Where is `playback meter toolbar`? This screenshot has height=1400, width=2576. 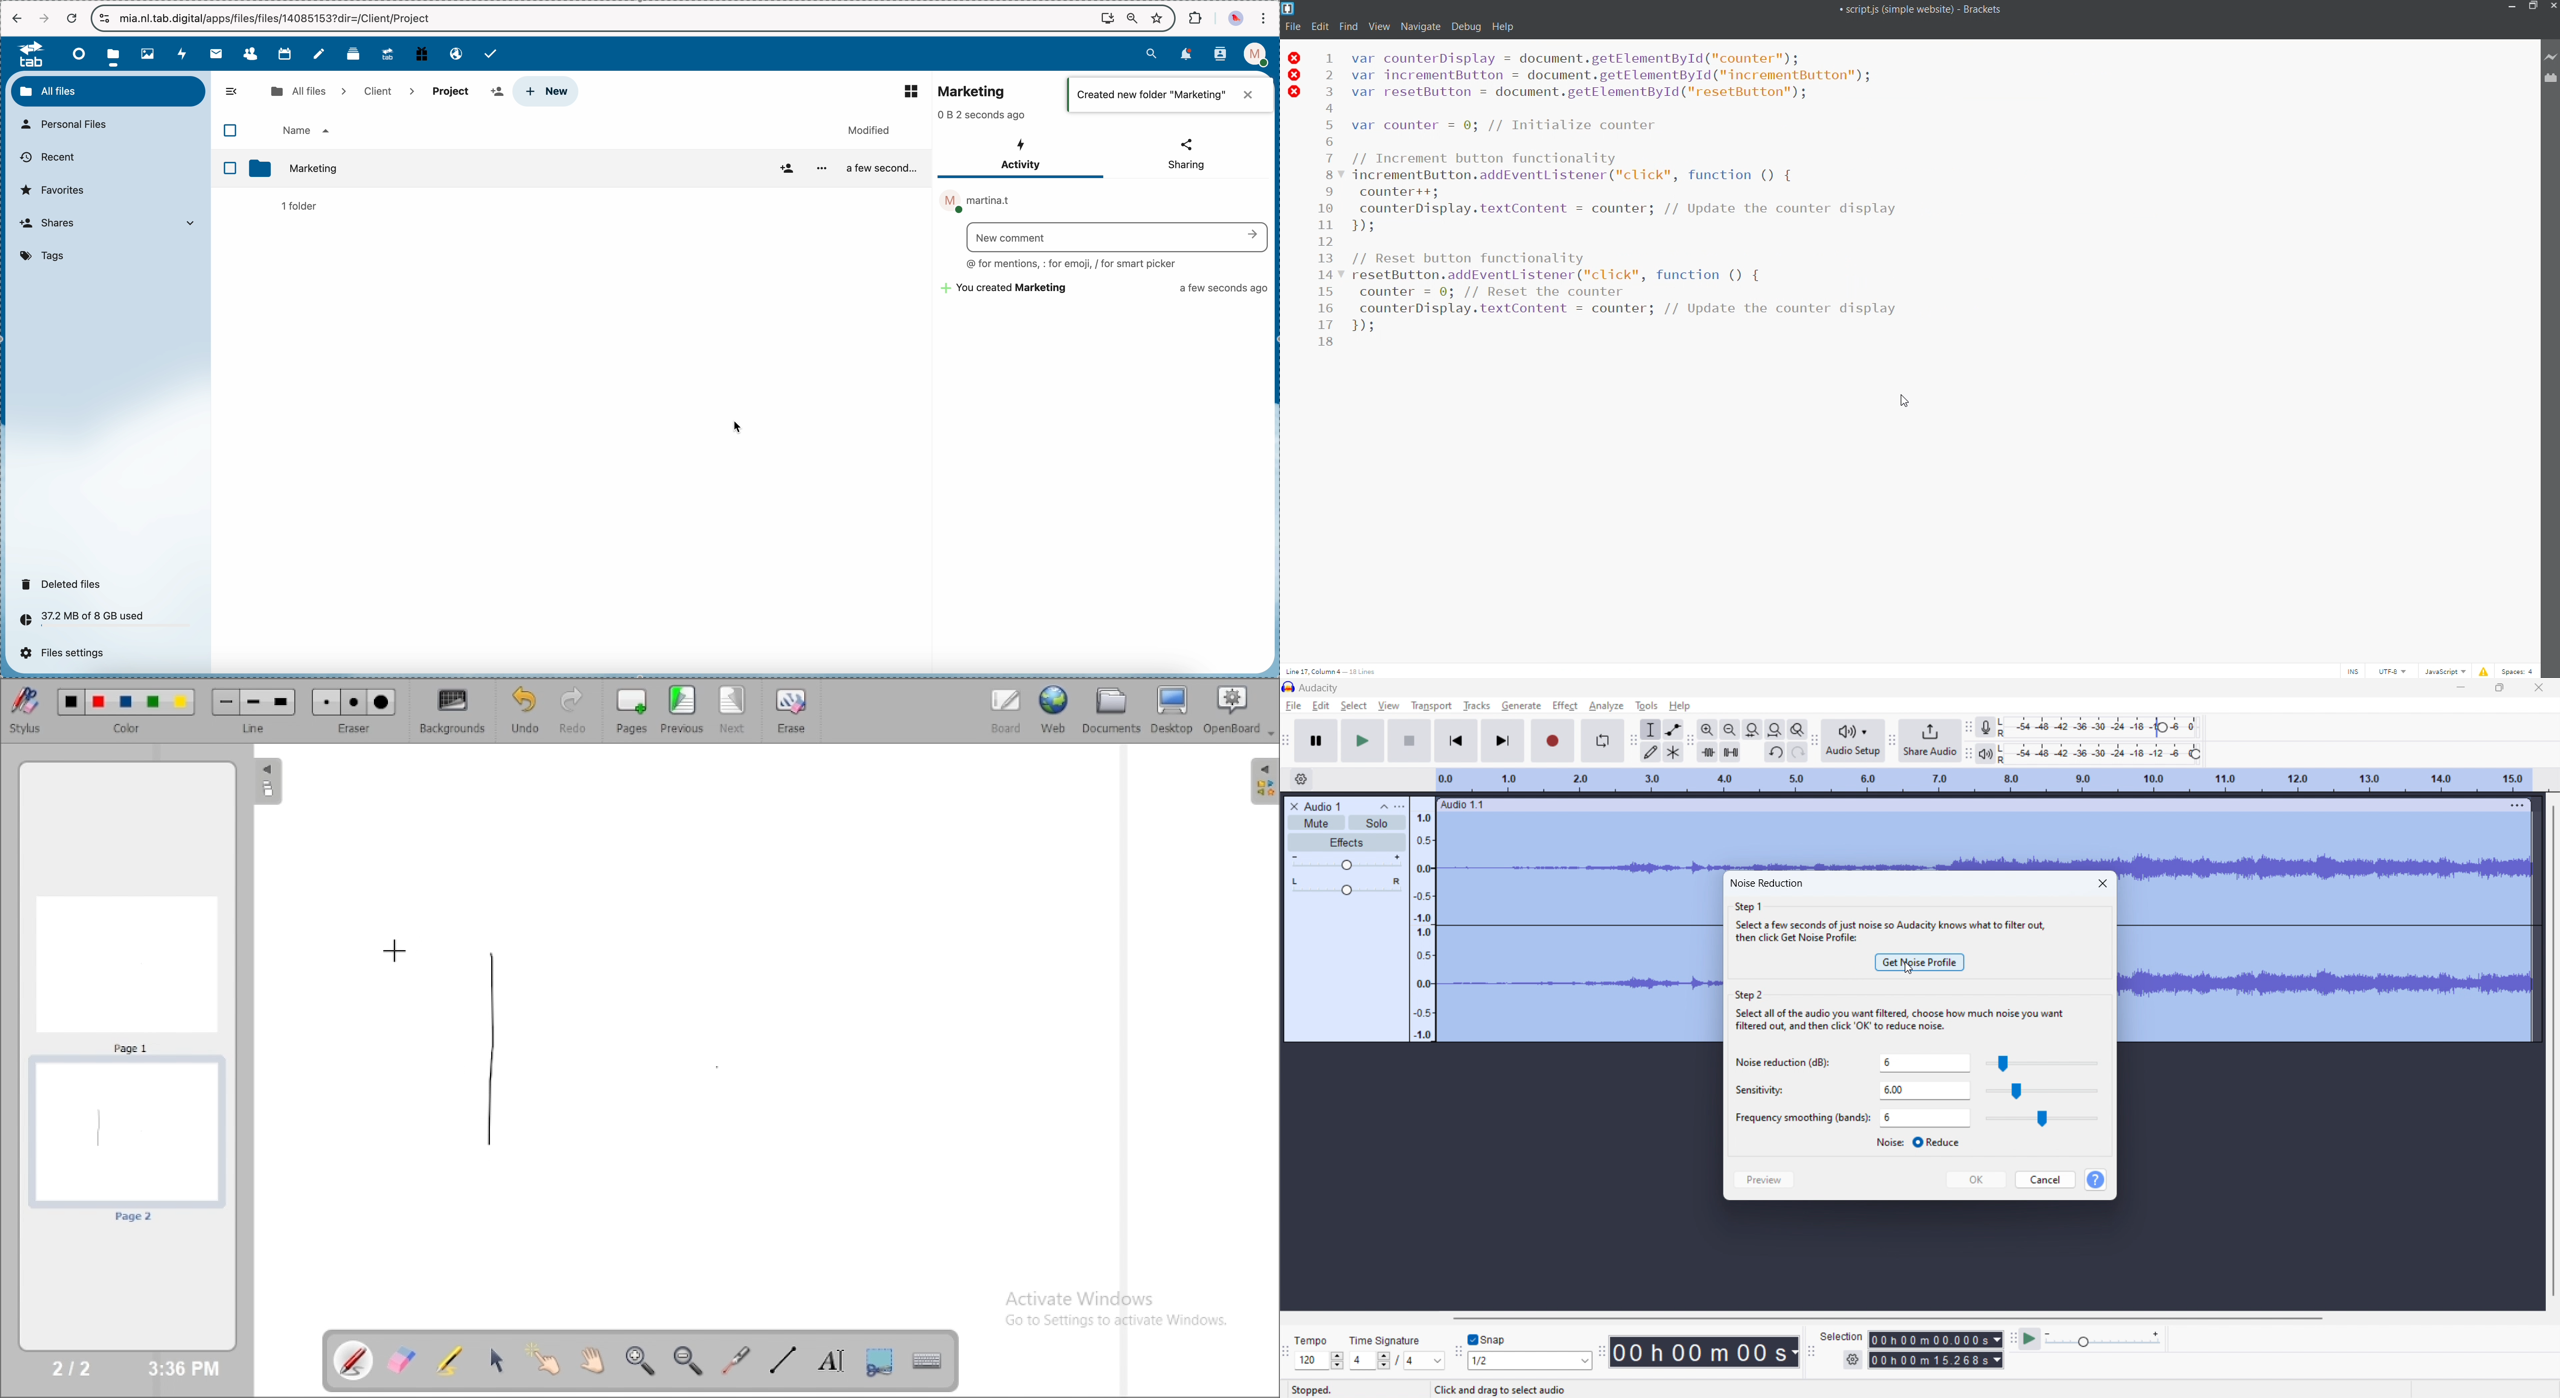
playback meter toolbar is located at coordinates (1968, 753).